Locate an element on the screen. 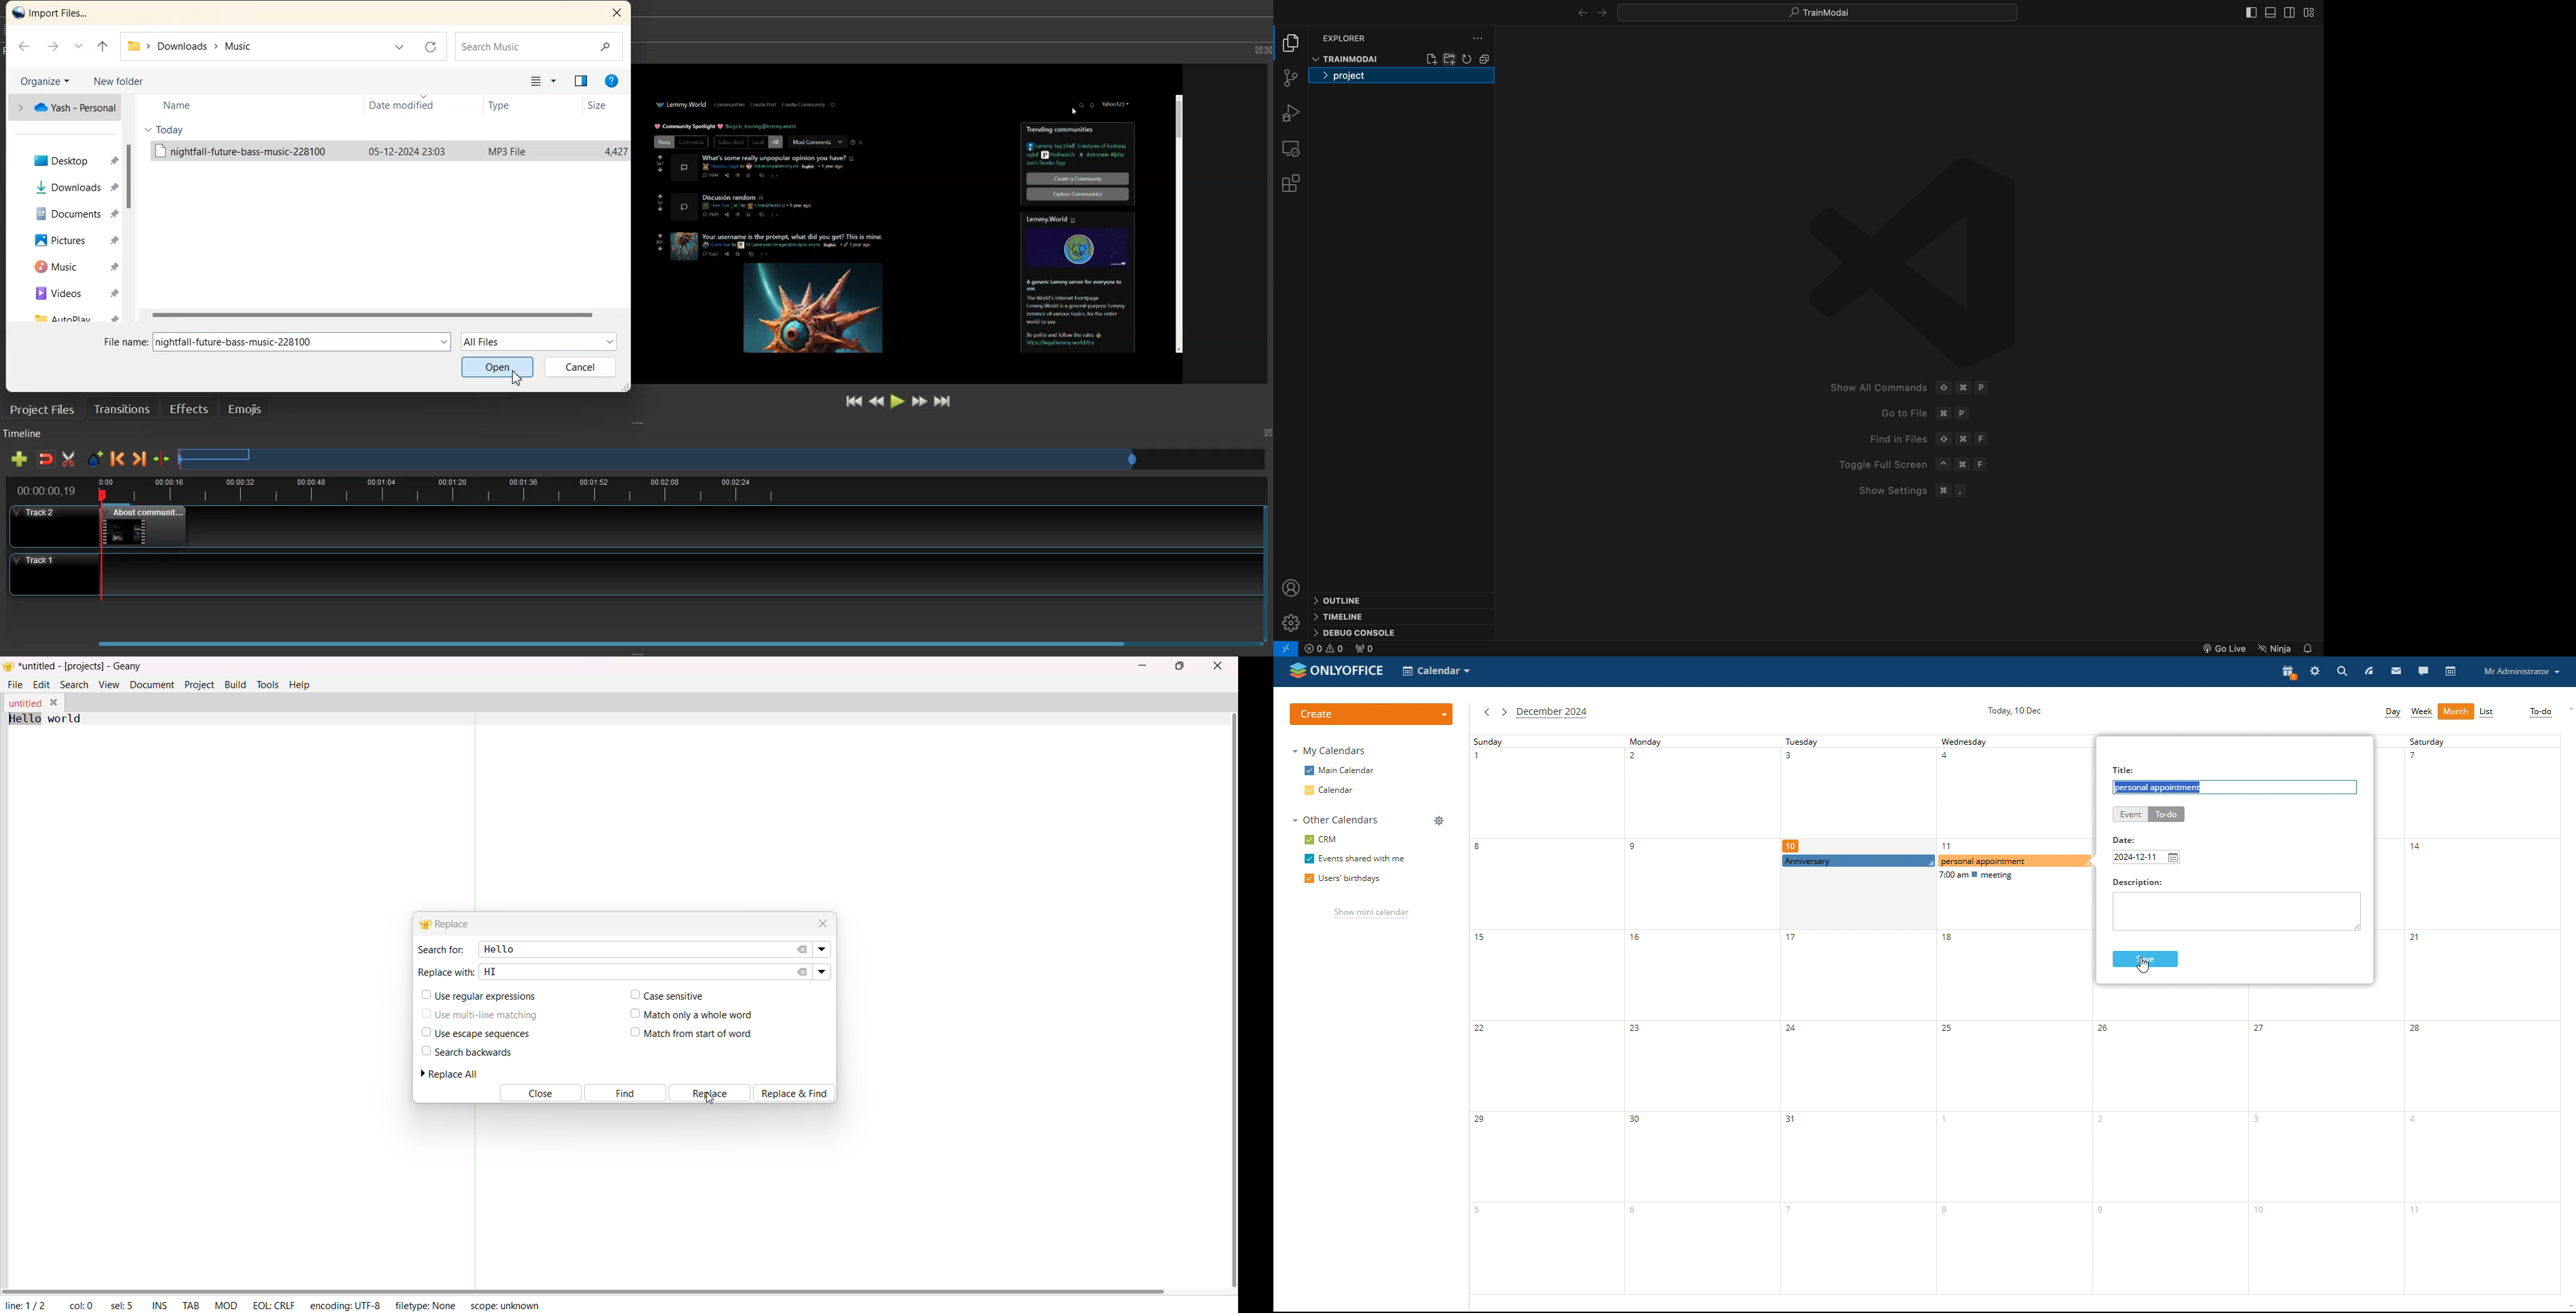 Image resolution: width=2576 pixels, height=1316 pixels. edit is located at coordinates (42, 684).